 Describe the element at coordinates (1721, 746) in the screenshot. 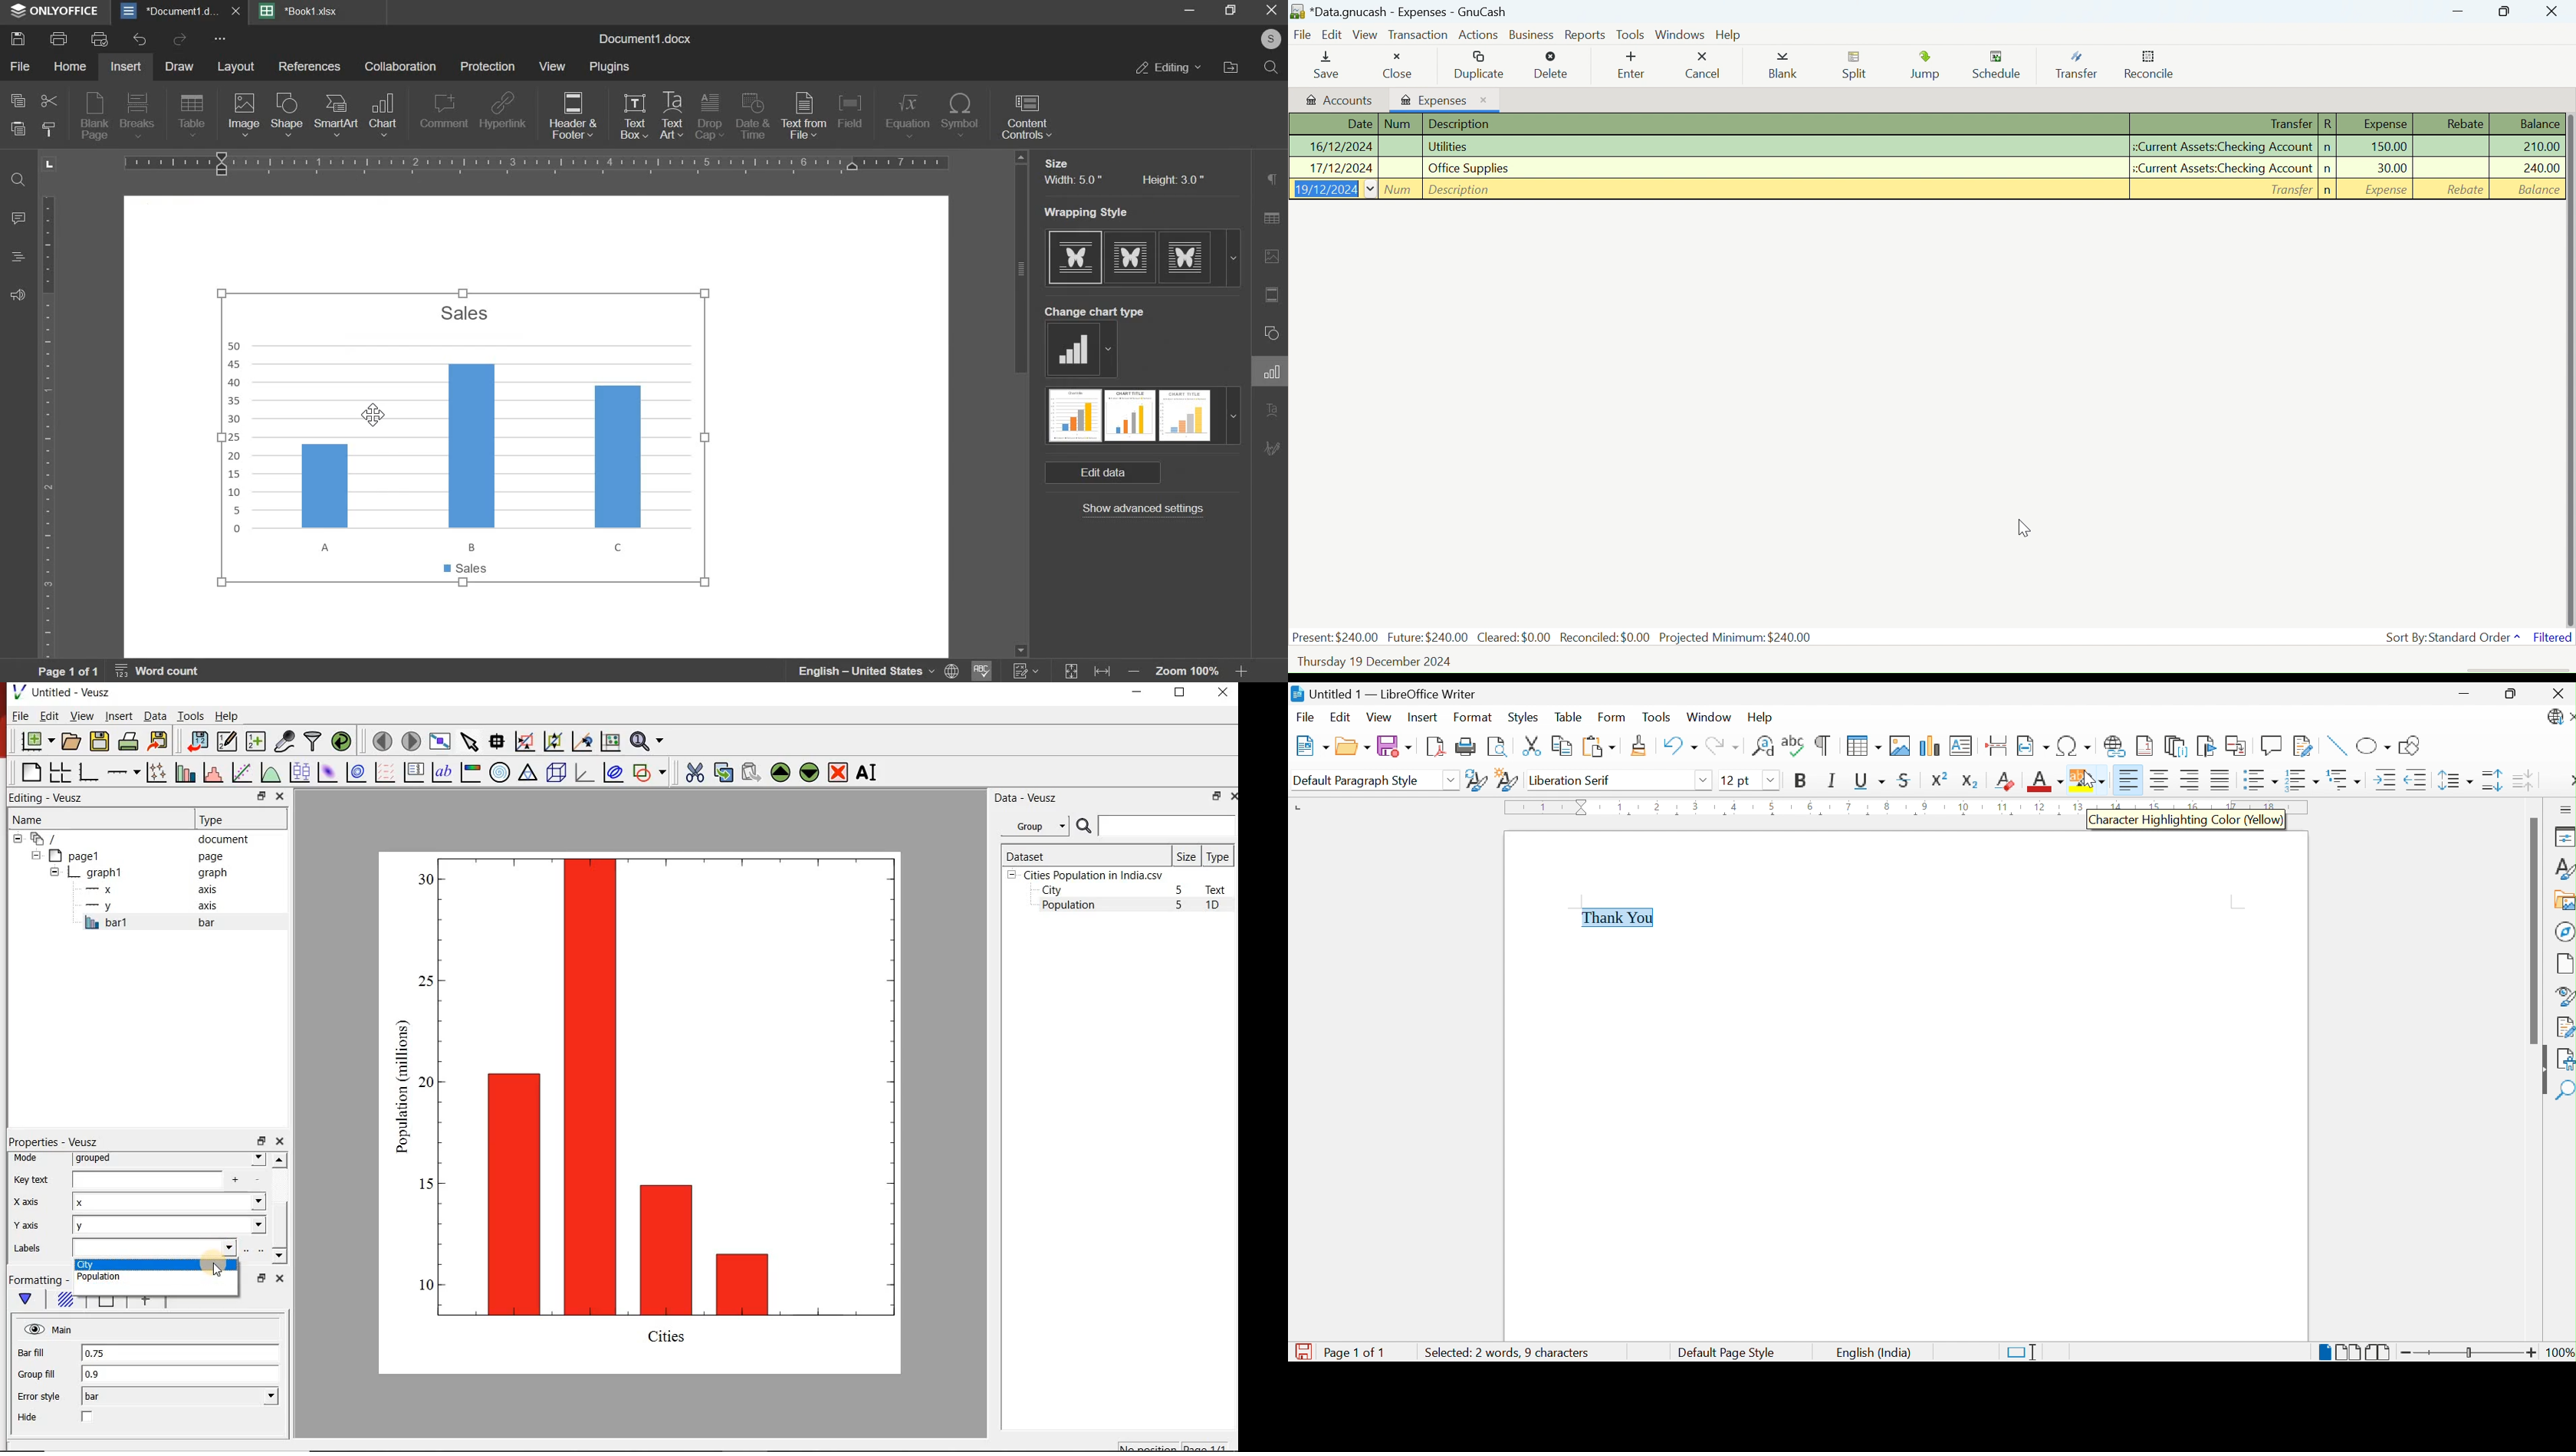

I see `` at that location.